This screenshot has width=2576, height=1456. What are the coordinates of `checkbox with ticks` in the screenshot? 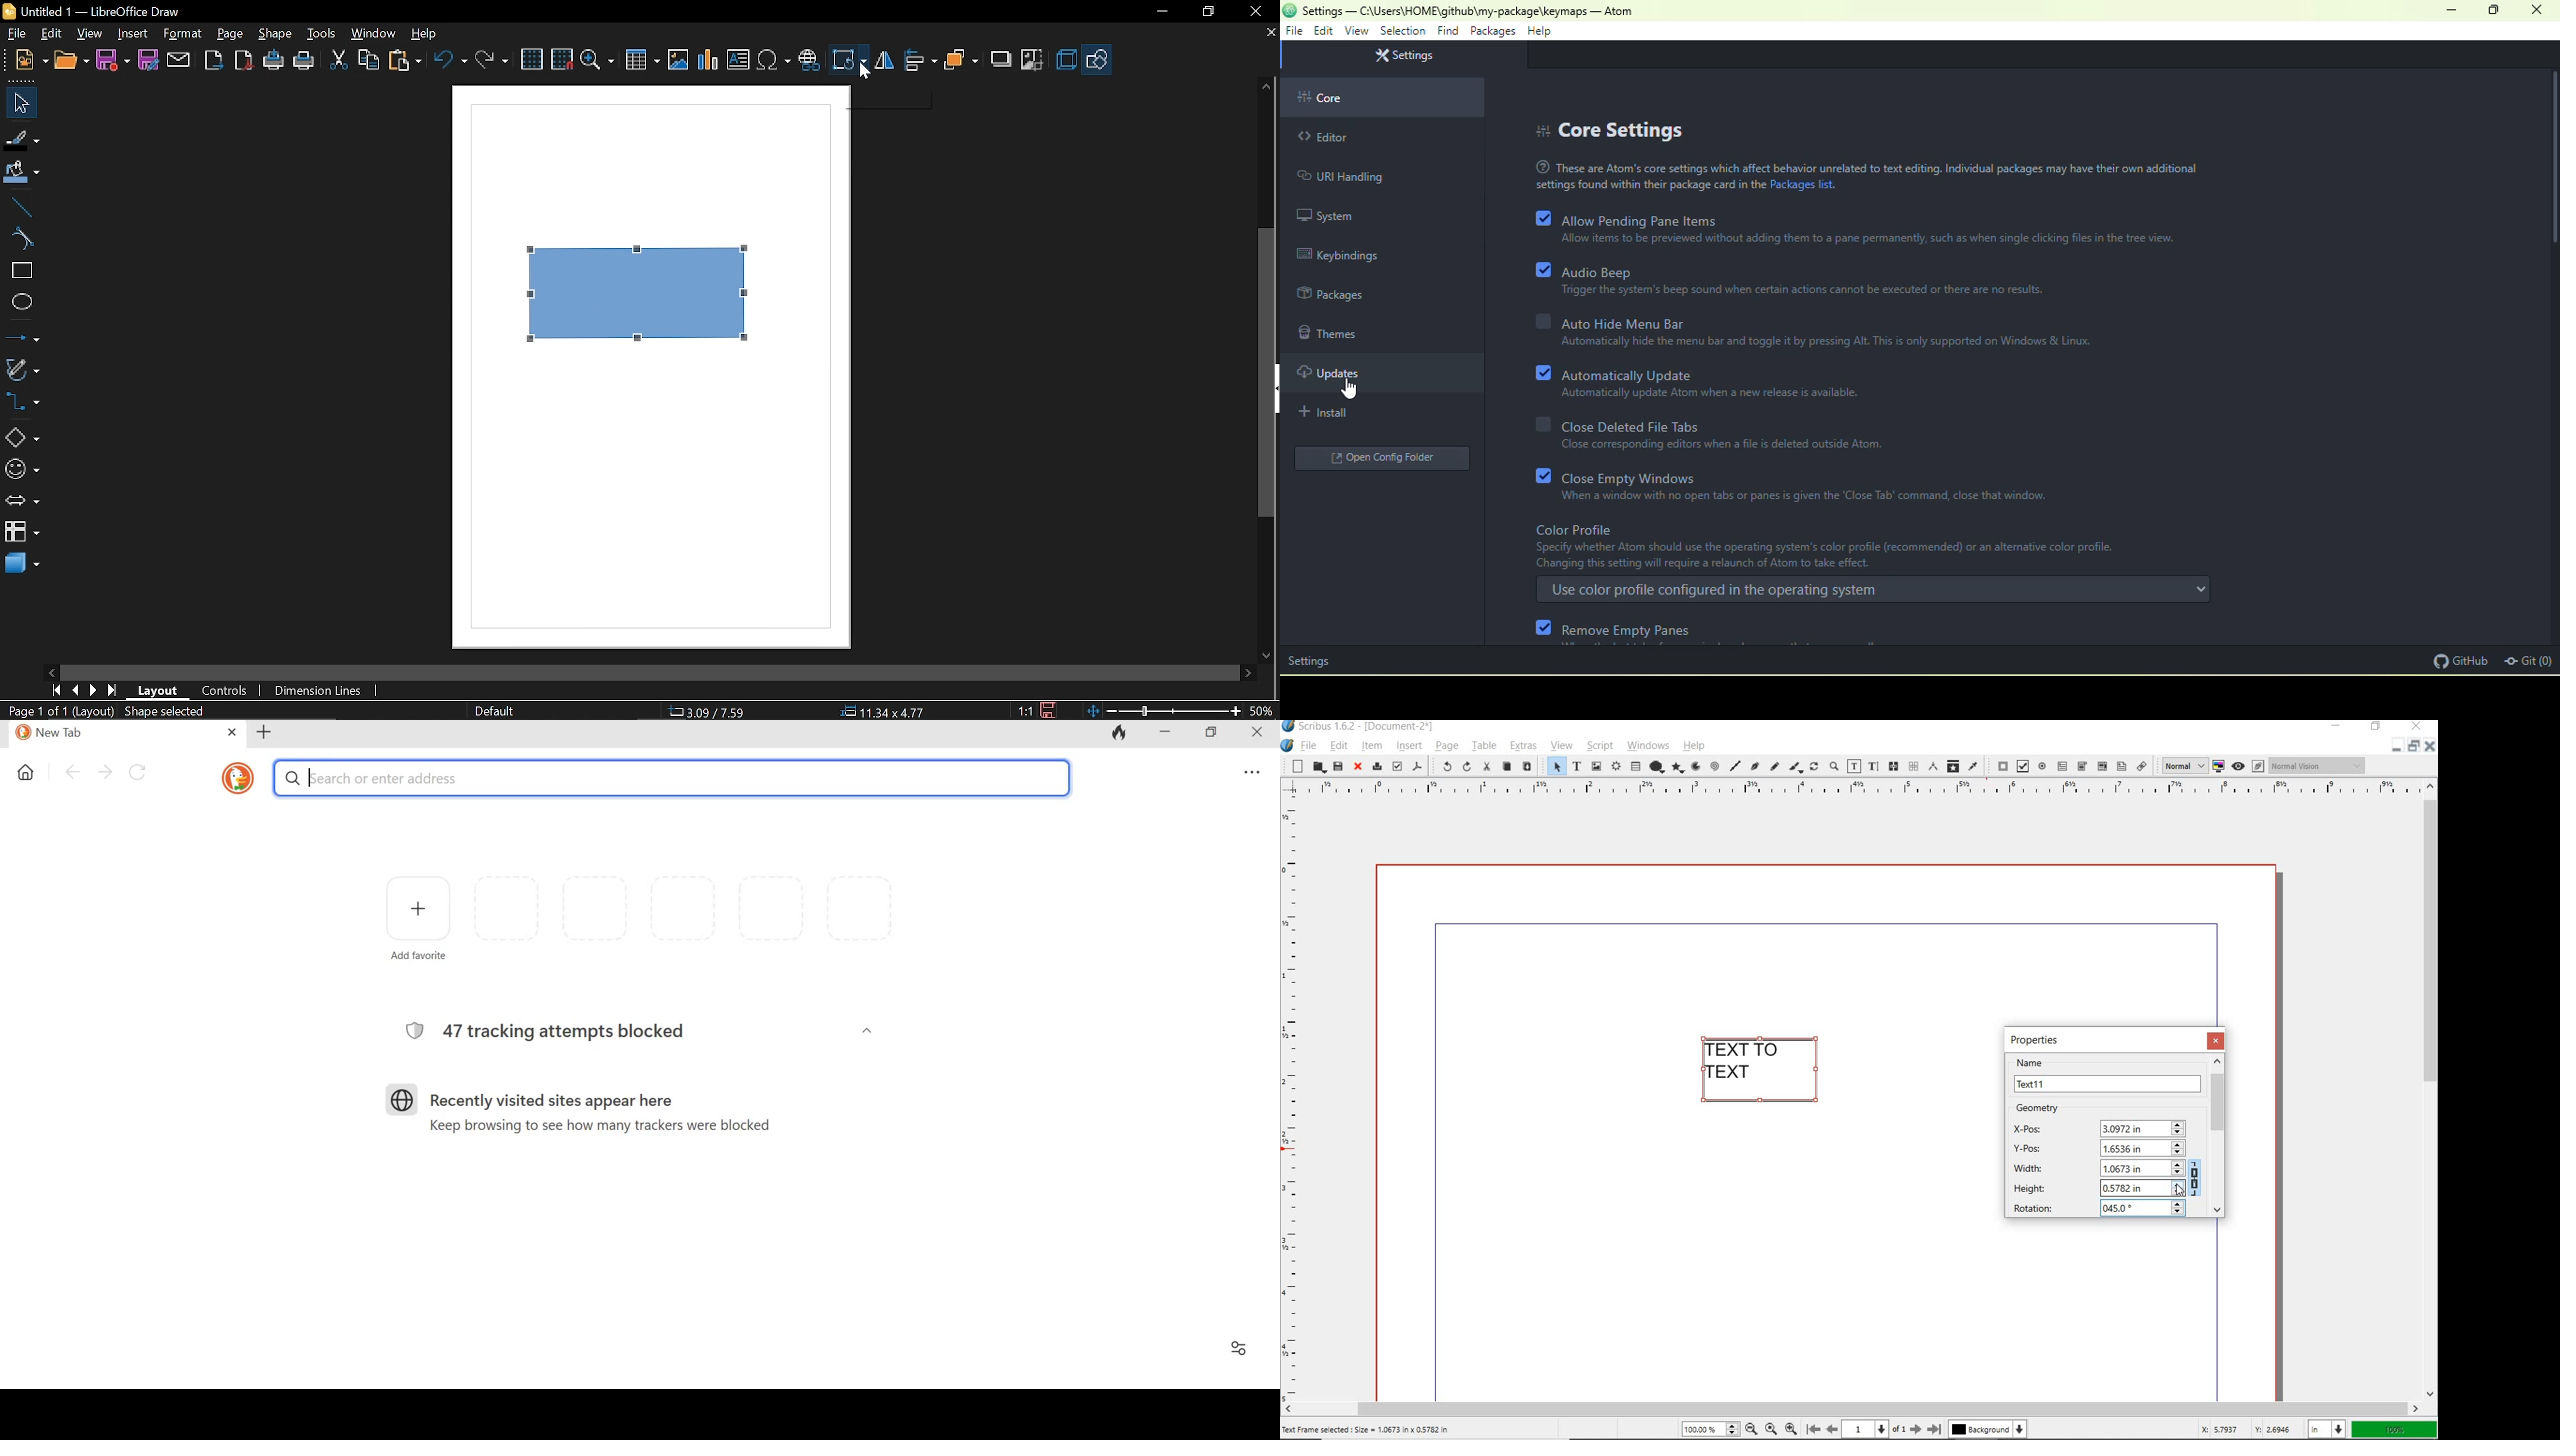 It's located at (1542, 476).